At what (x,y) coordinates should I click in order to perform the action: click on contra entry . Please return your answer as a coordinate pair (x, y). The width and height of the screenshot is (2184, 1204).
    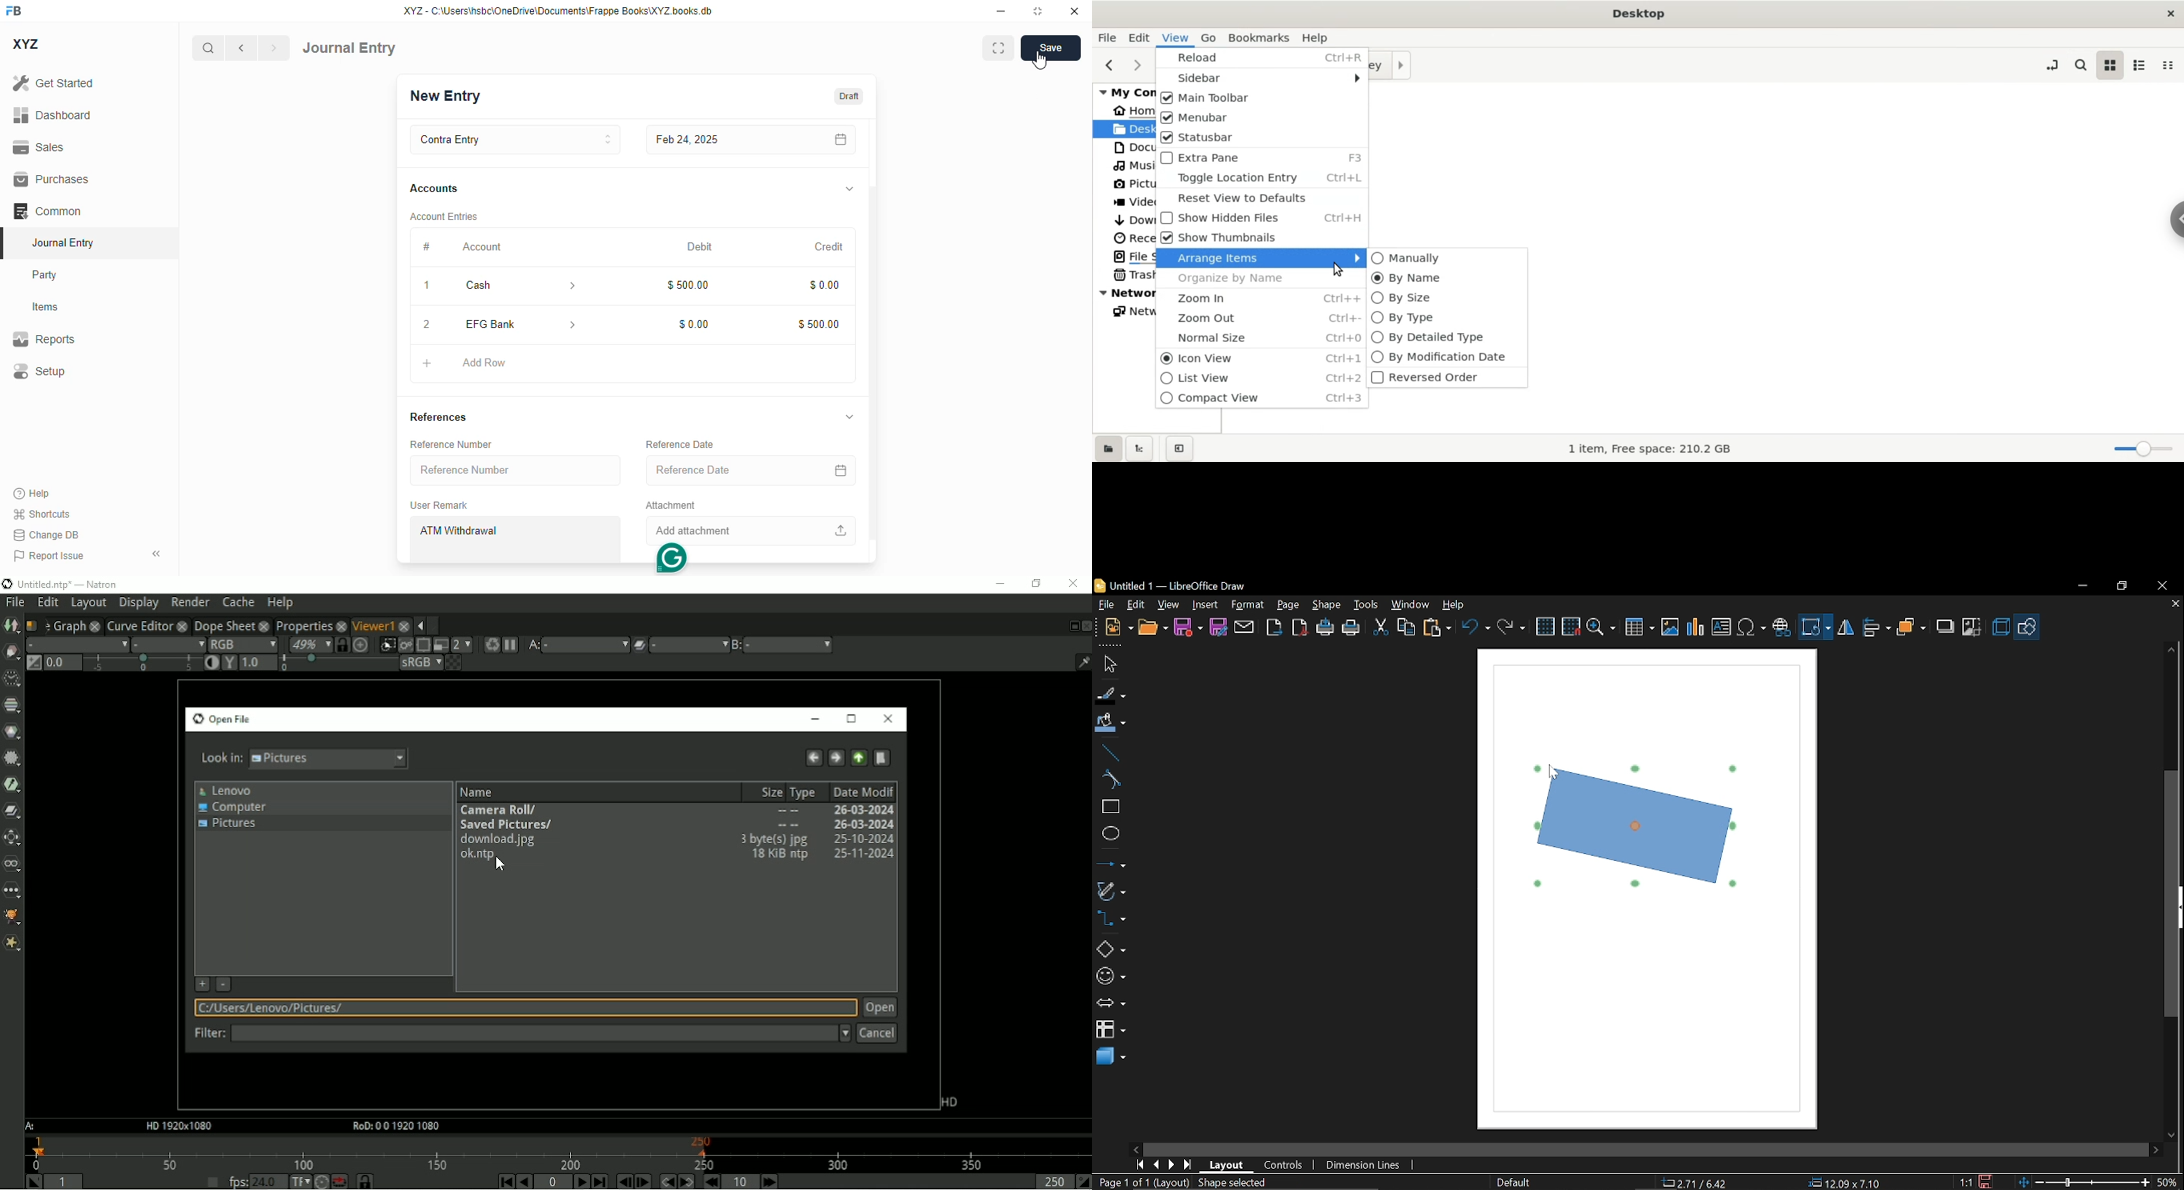
    Looking at the image, I should click on (515, 140).